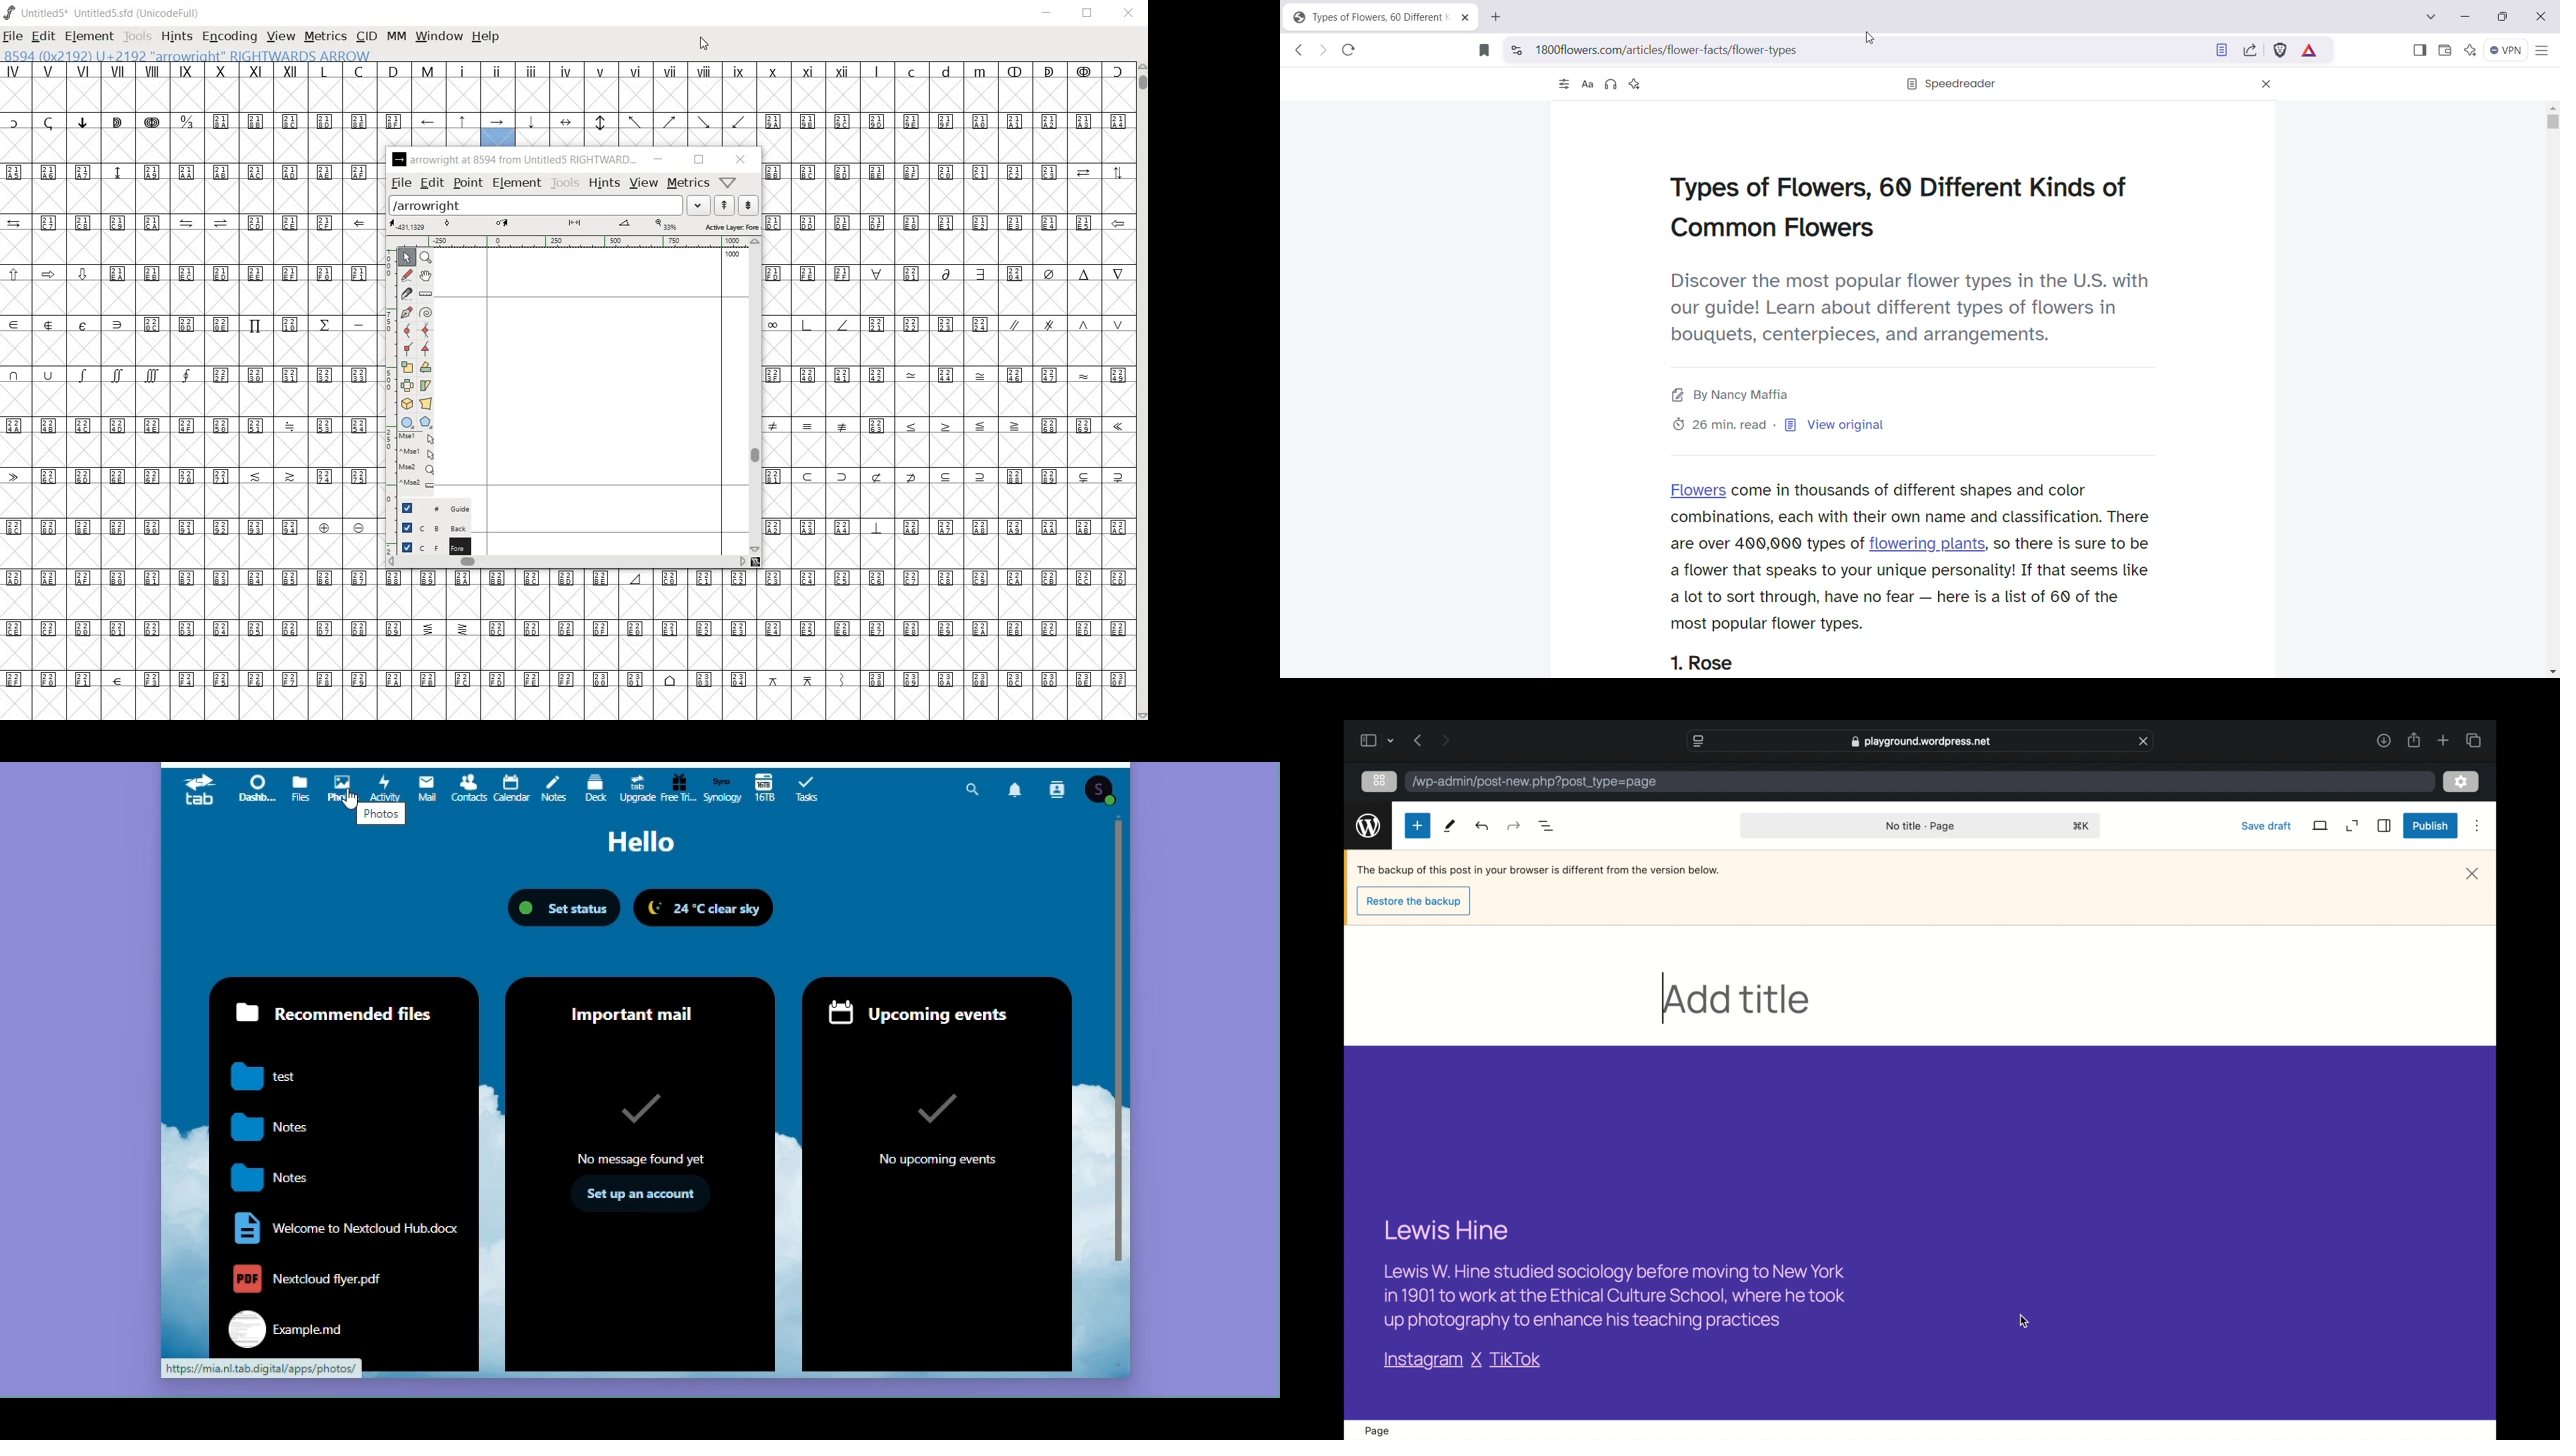 This screenshot has height=1456, width=2576. Describe the element at coordinates (1722, 425) in the screenshot. I see `26 min. read ` at that location.